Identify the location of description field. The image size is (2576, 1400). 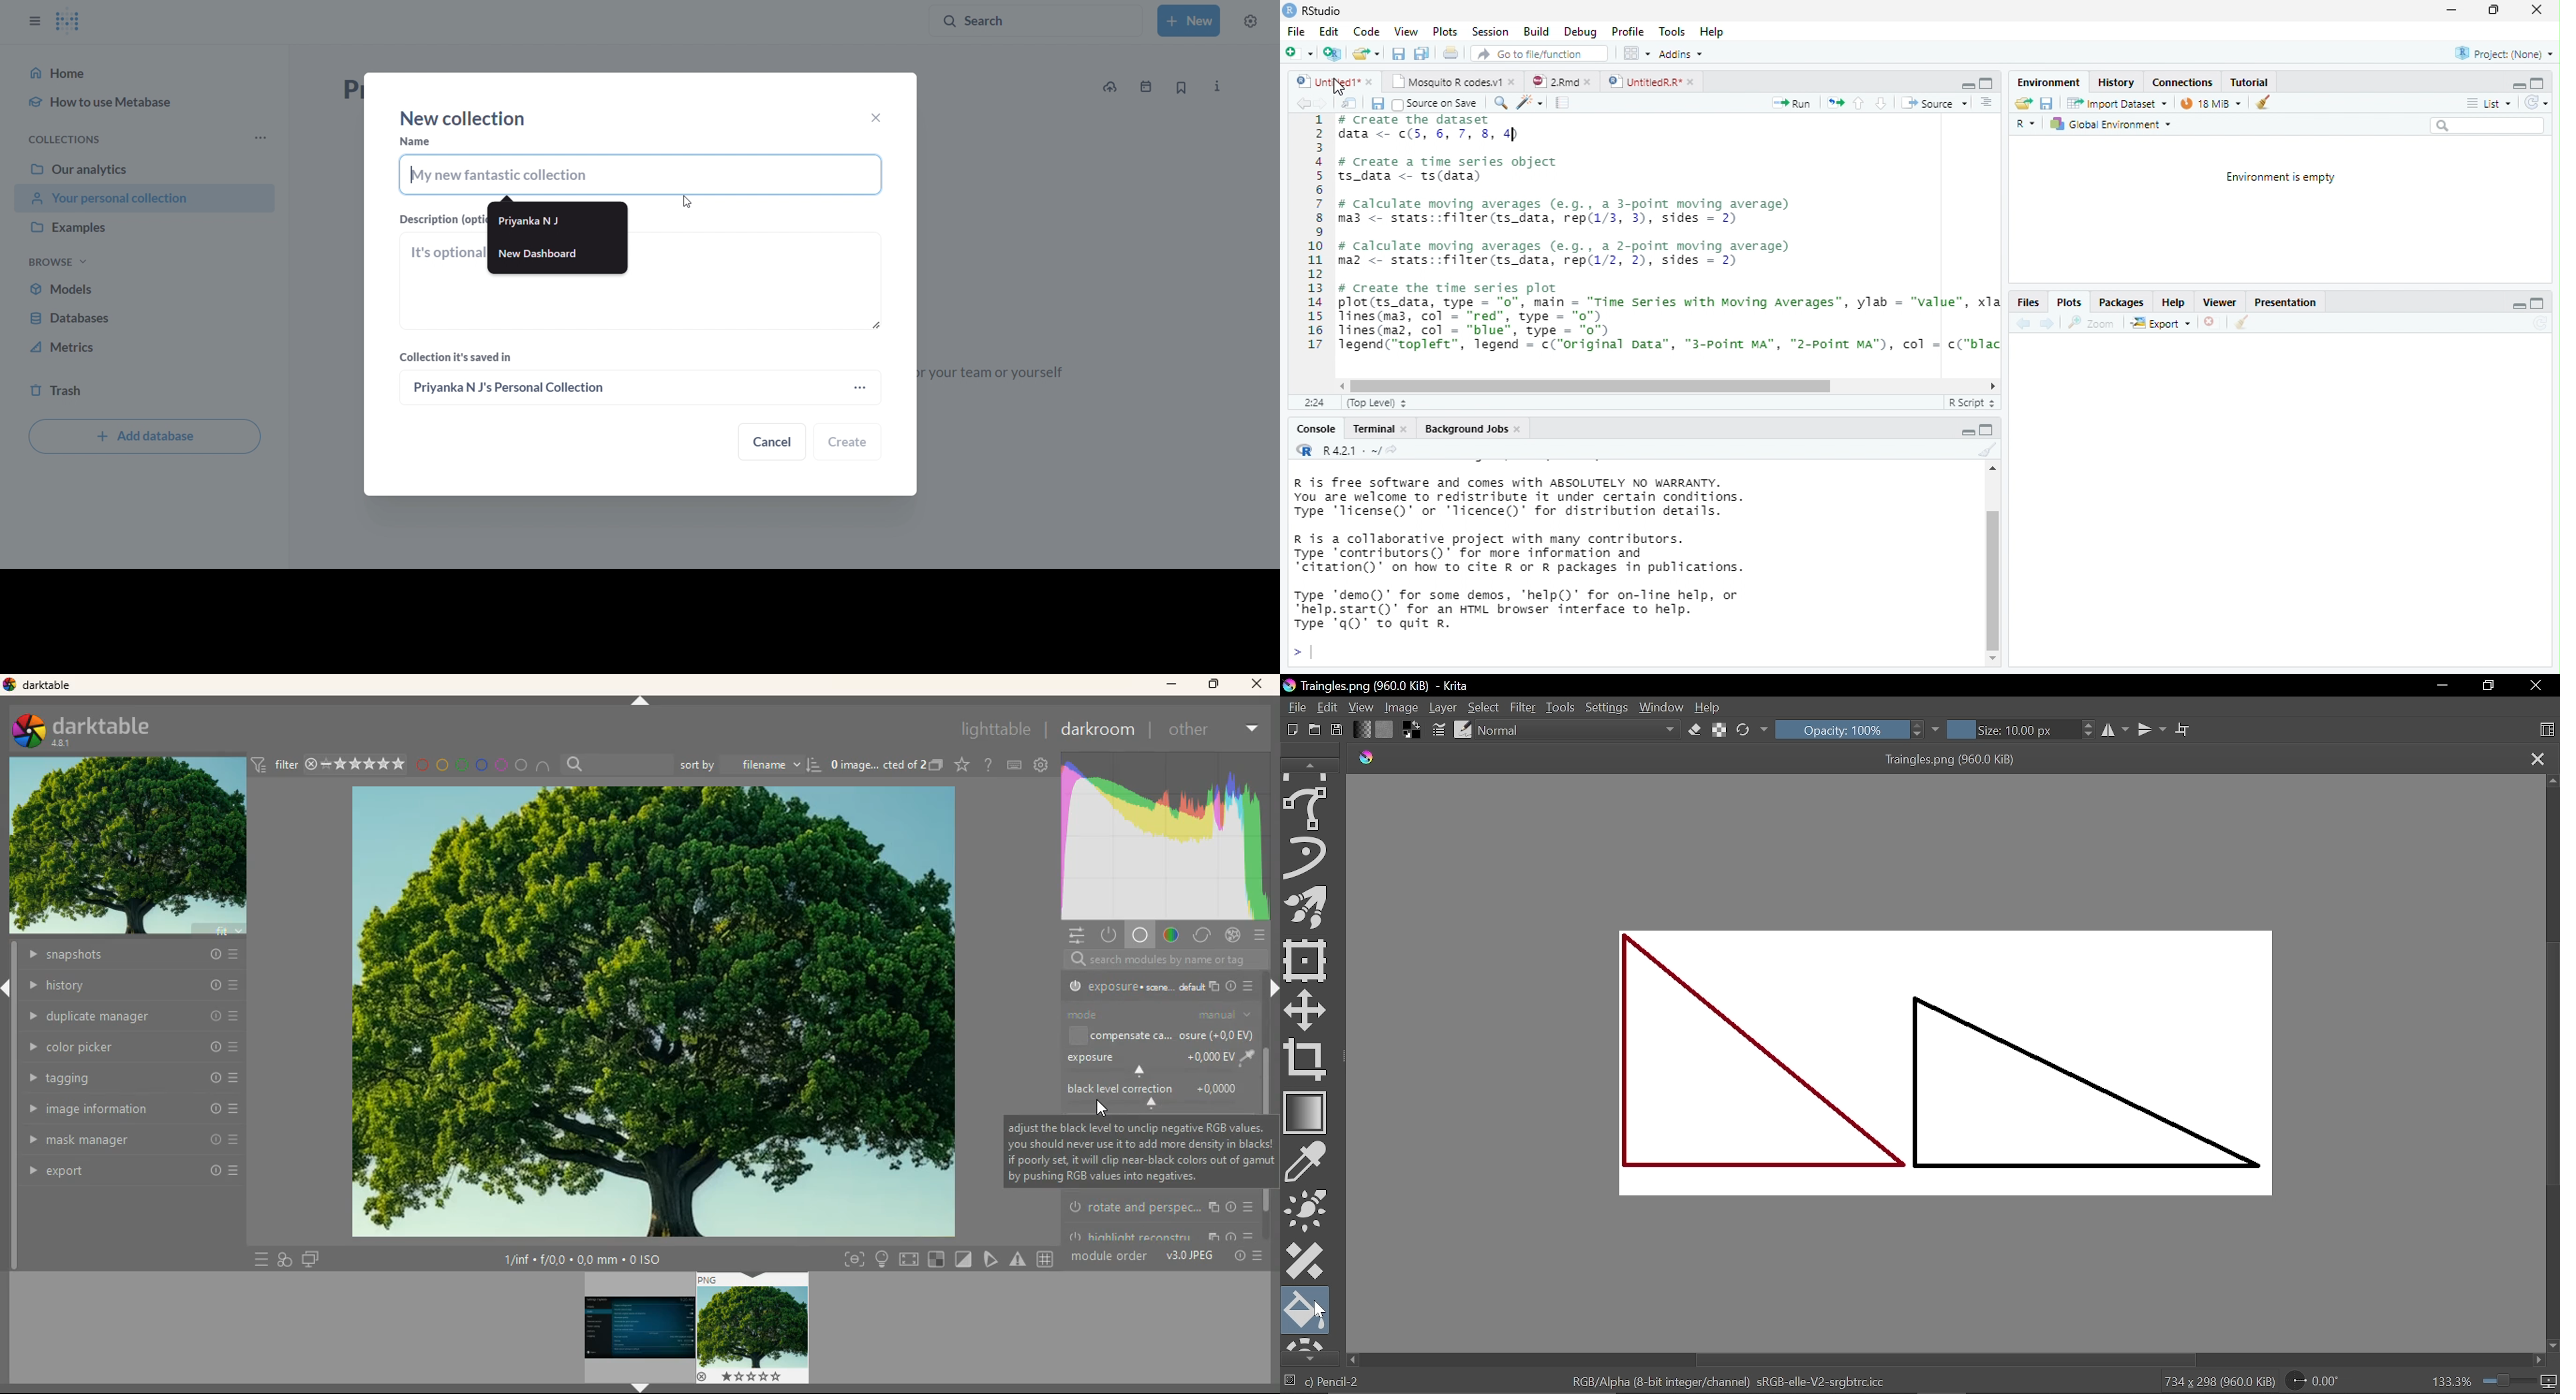
(641, 287).